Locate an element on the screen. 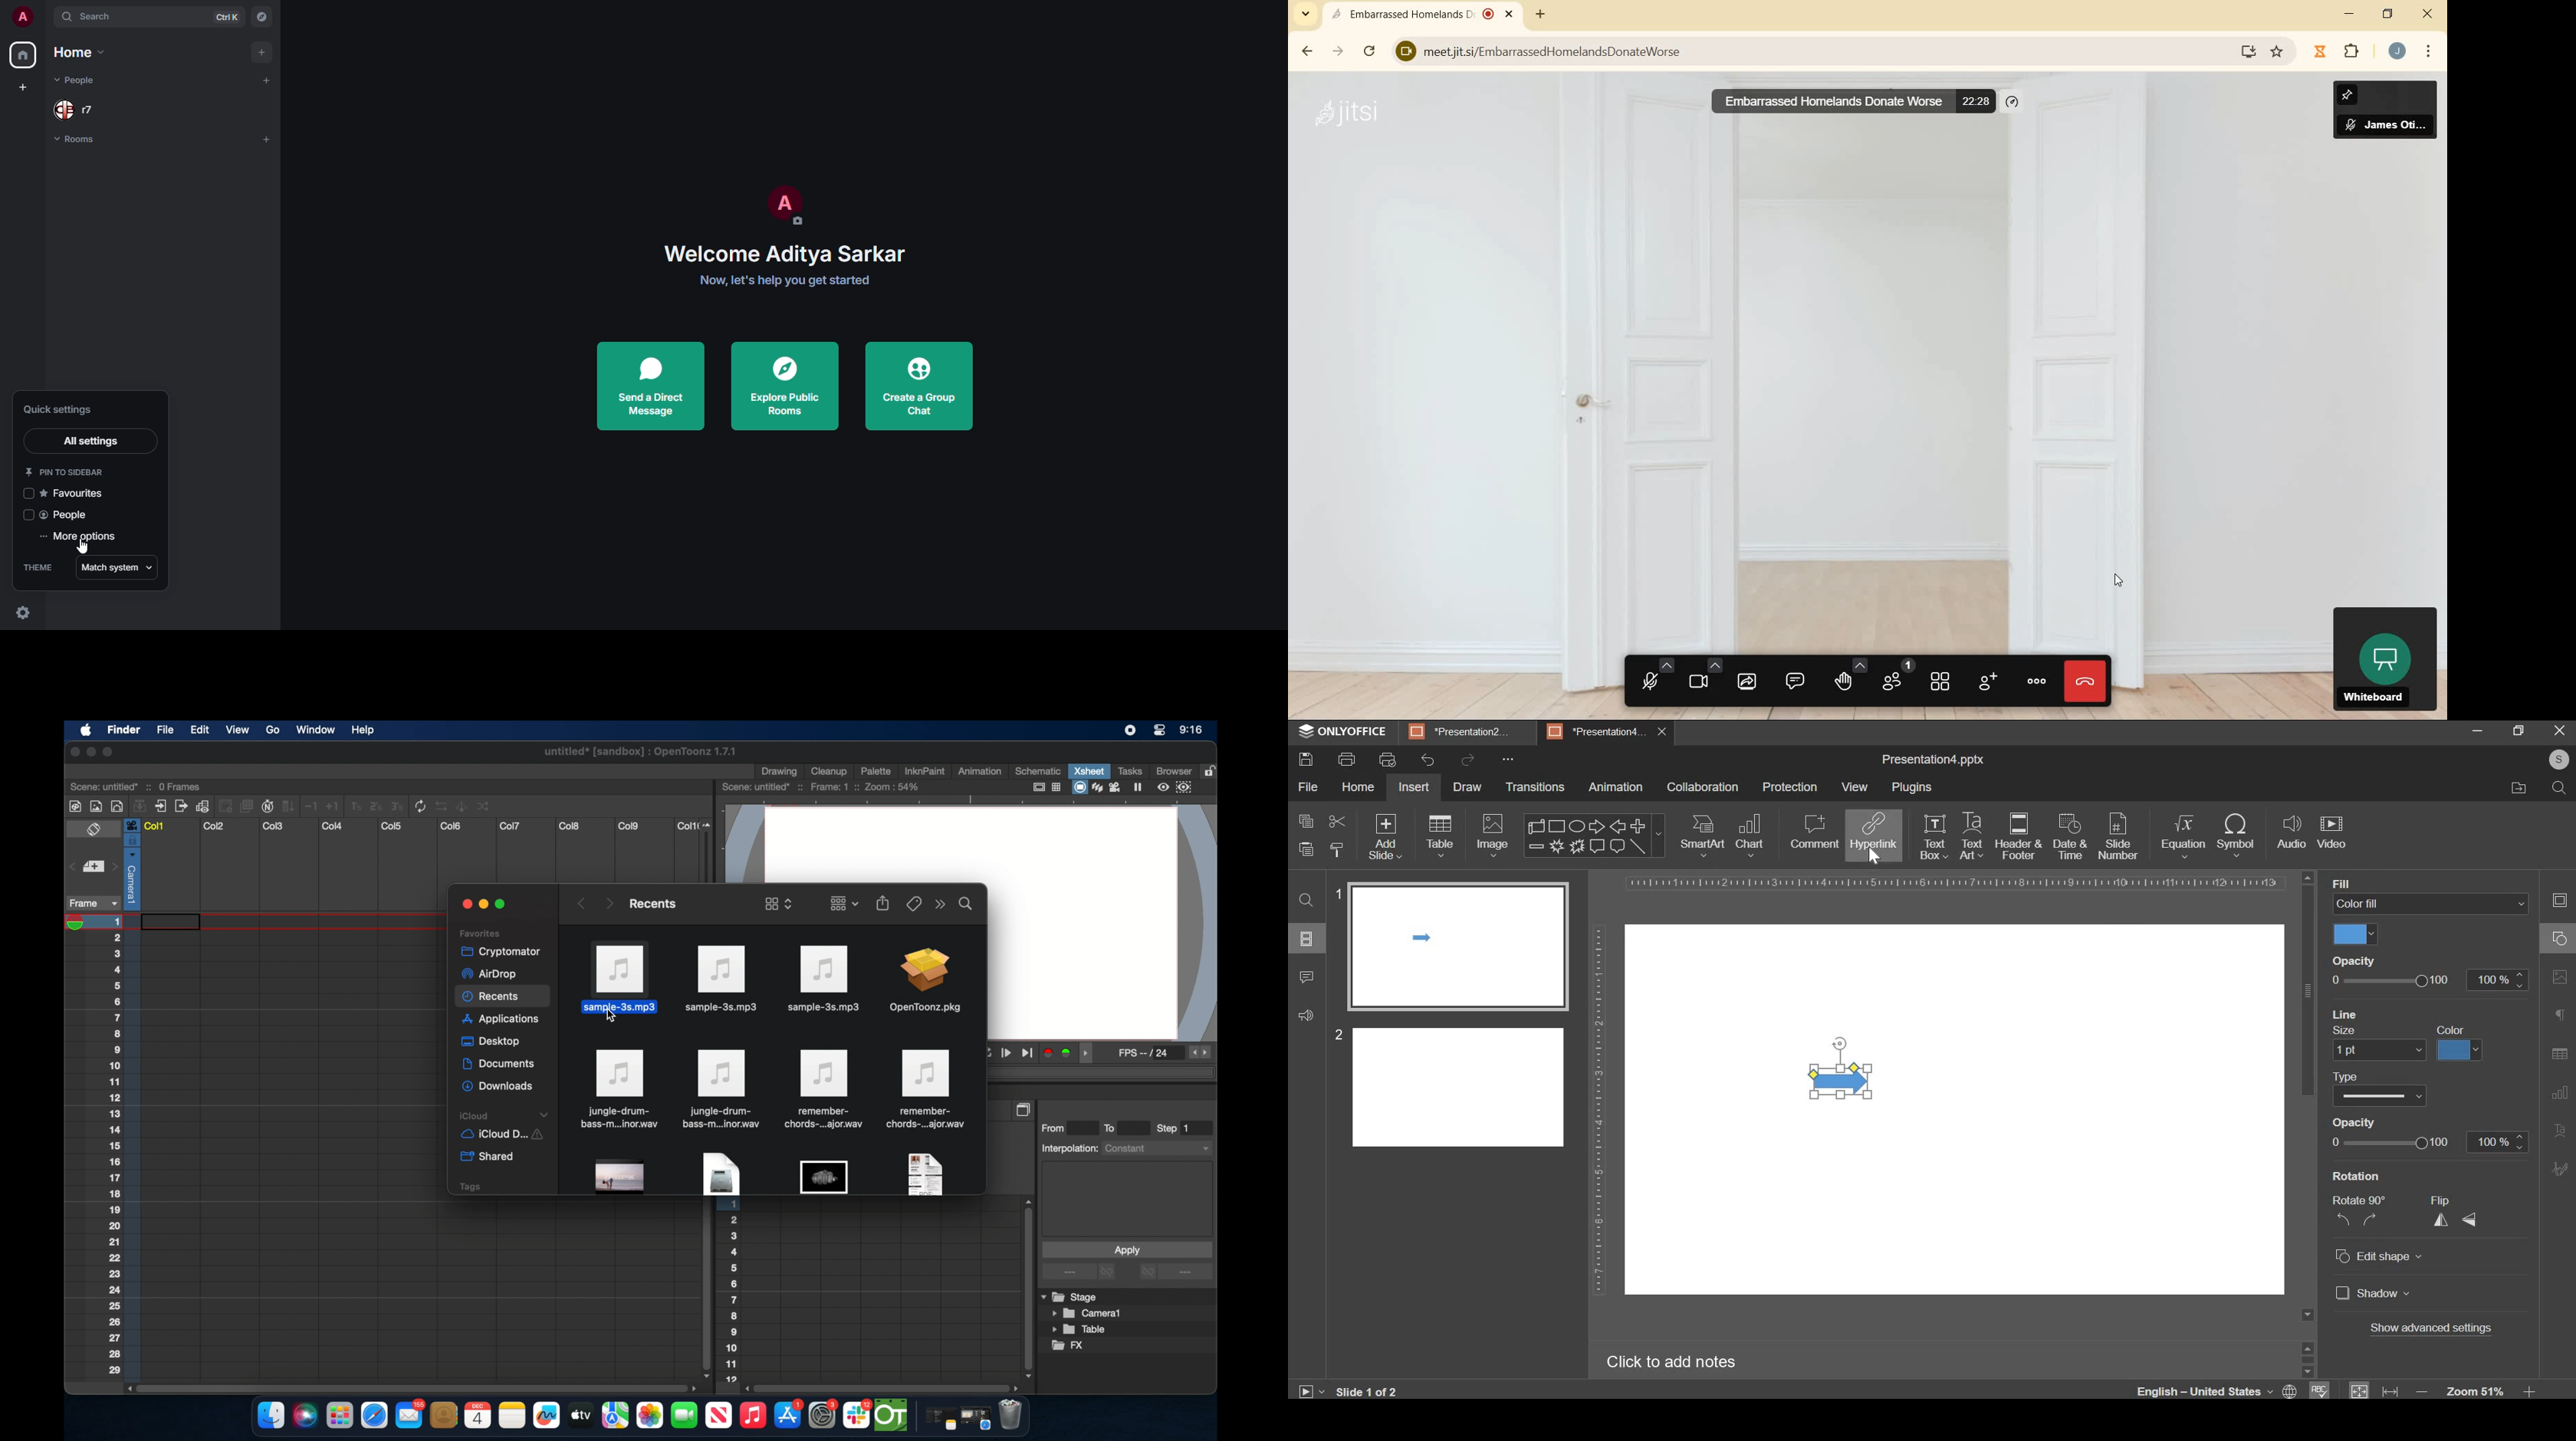   is located at coordinates (2388, 1014).